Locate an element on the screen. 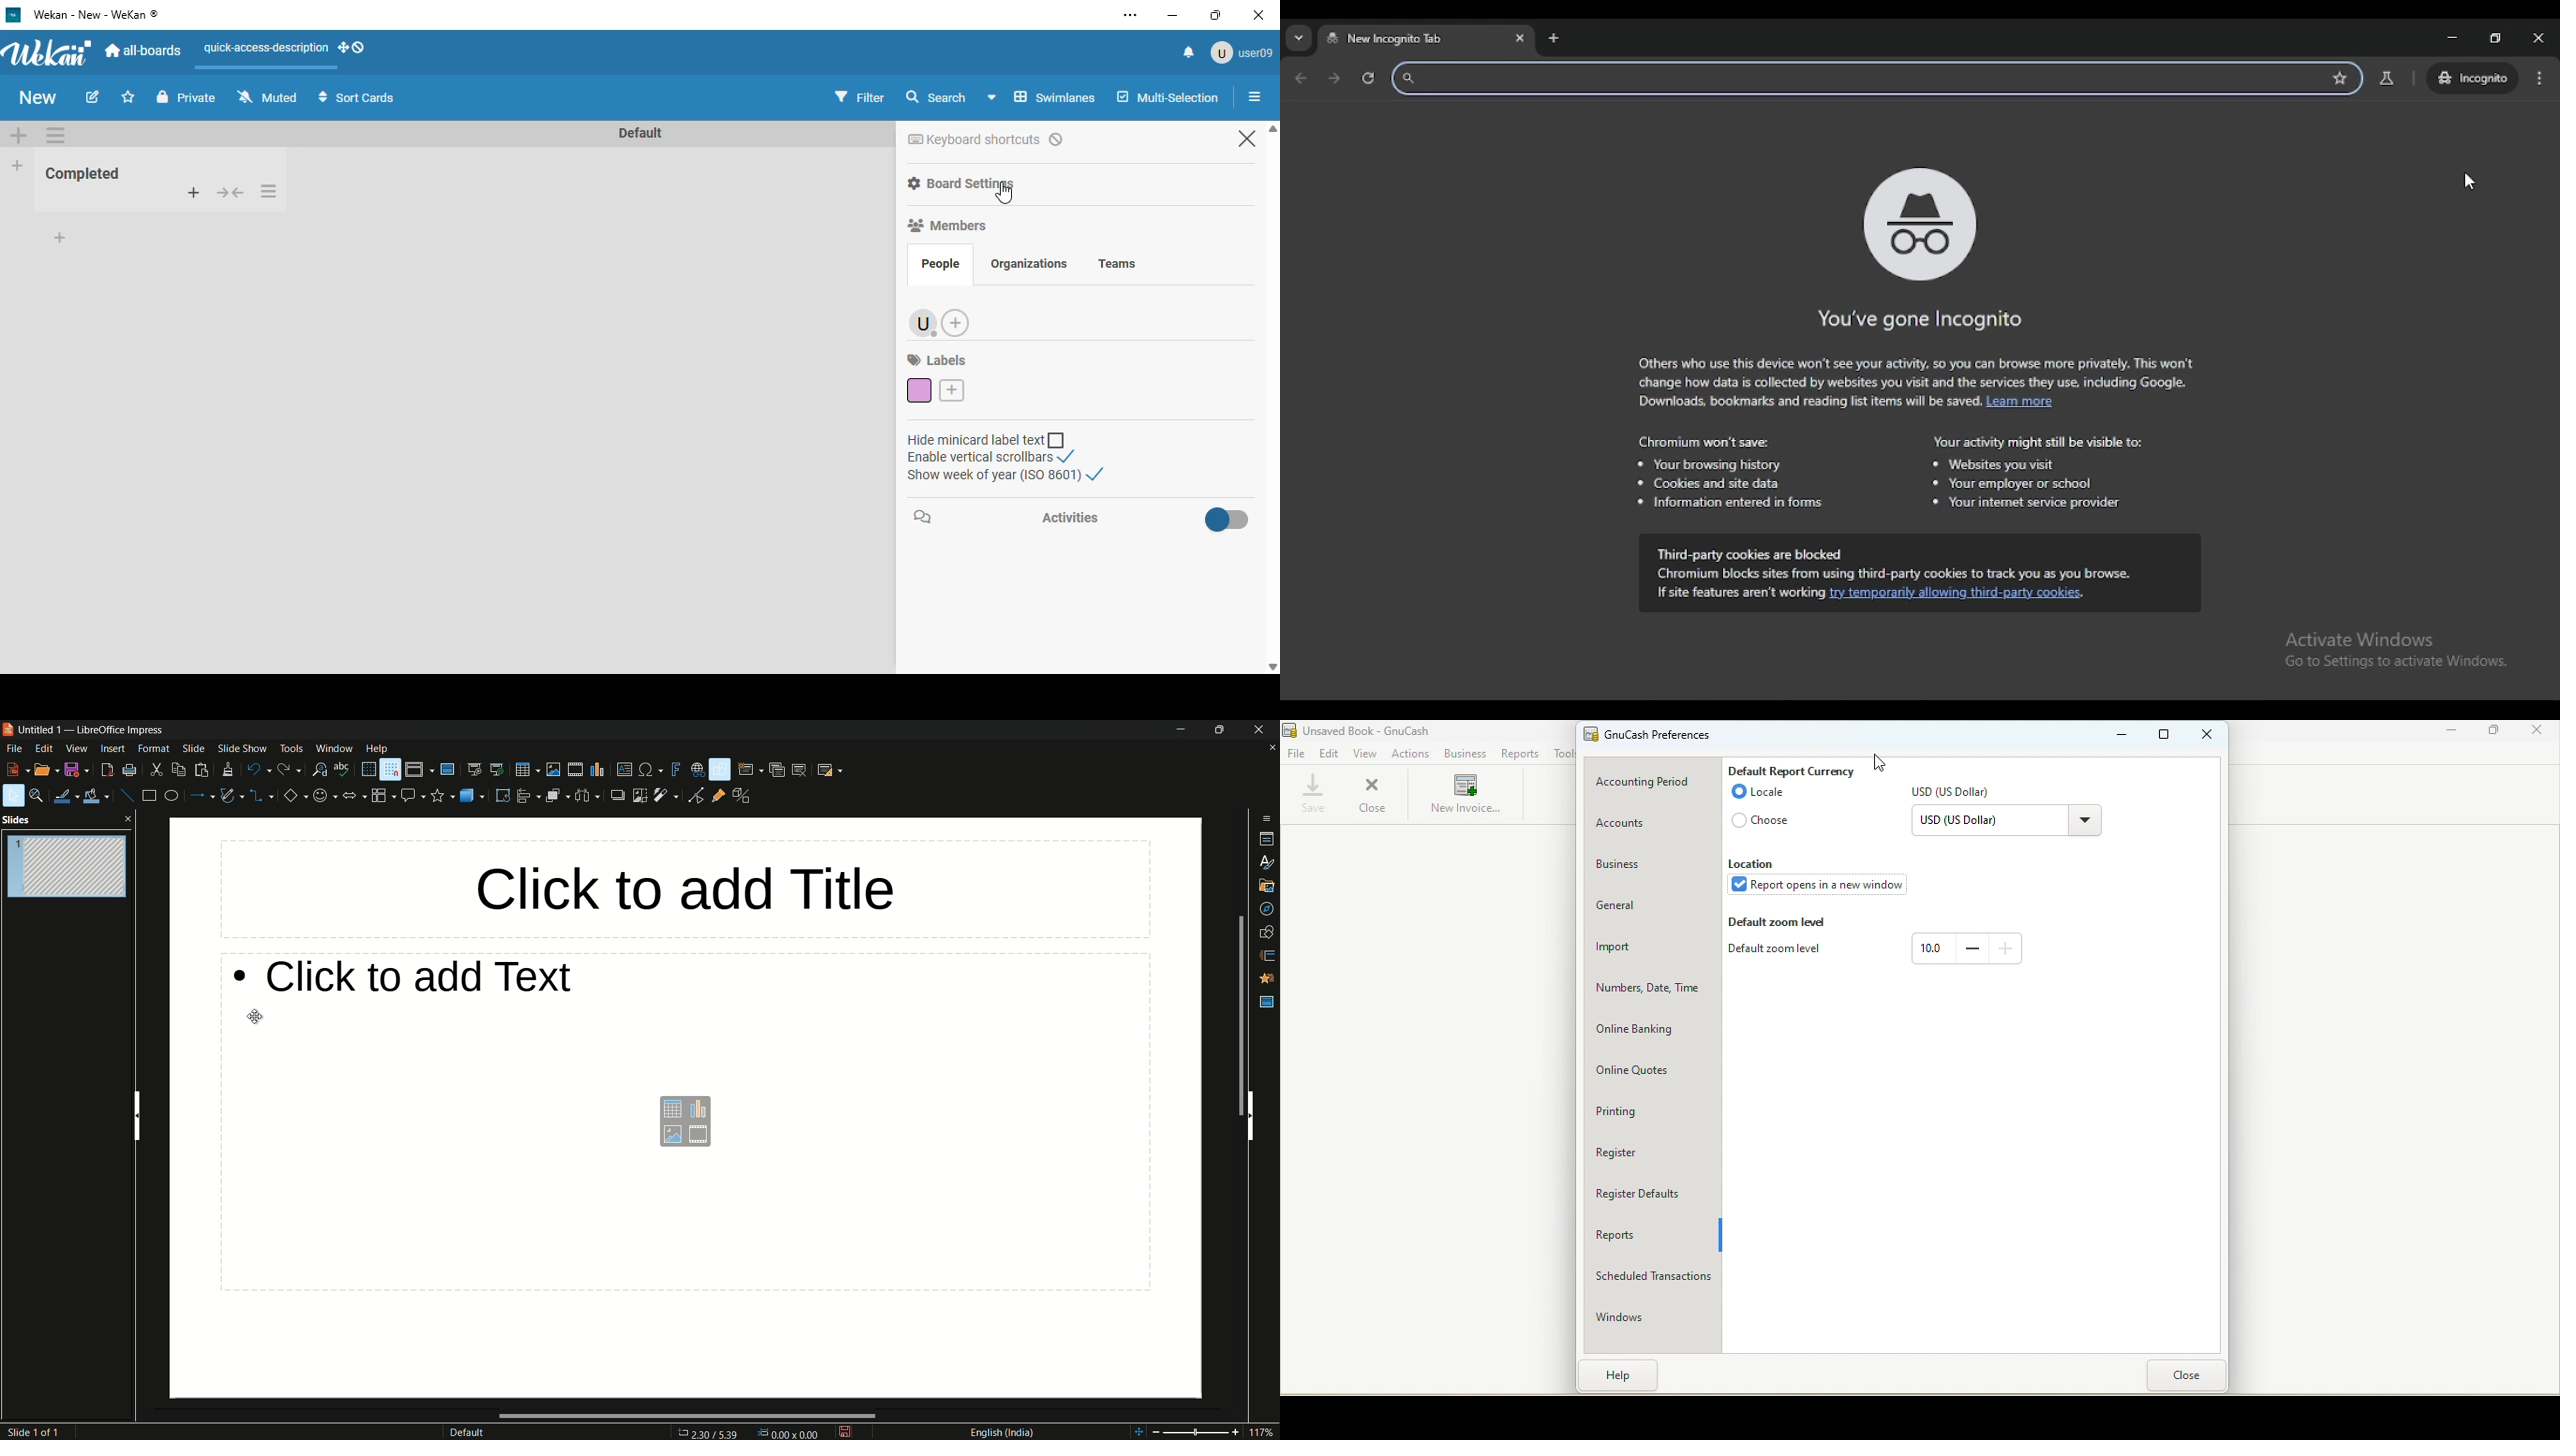 The height and width of the screenshot is (1456, 2576). view menu is located at coordinates (76, 749).